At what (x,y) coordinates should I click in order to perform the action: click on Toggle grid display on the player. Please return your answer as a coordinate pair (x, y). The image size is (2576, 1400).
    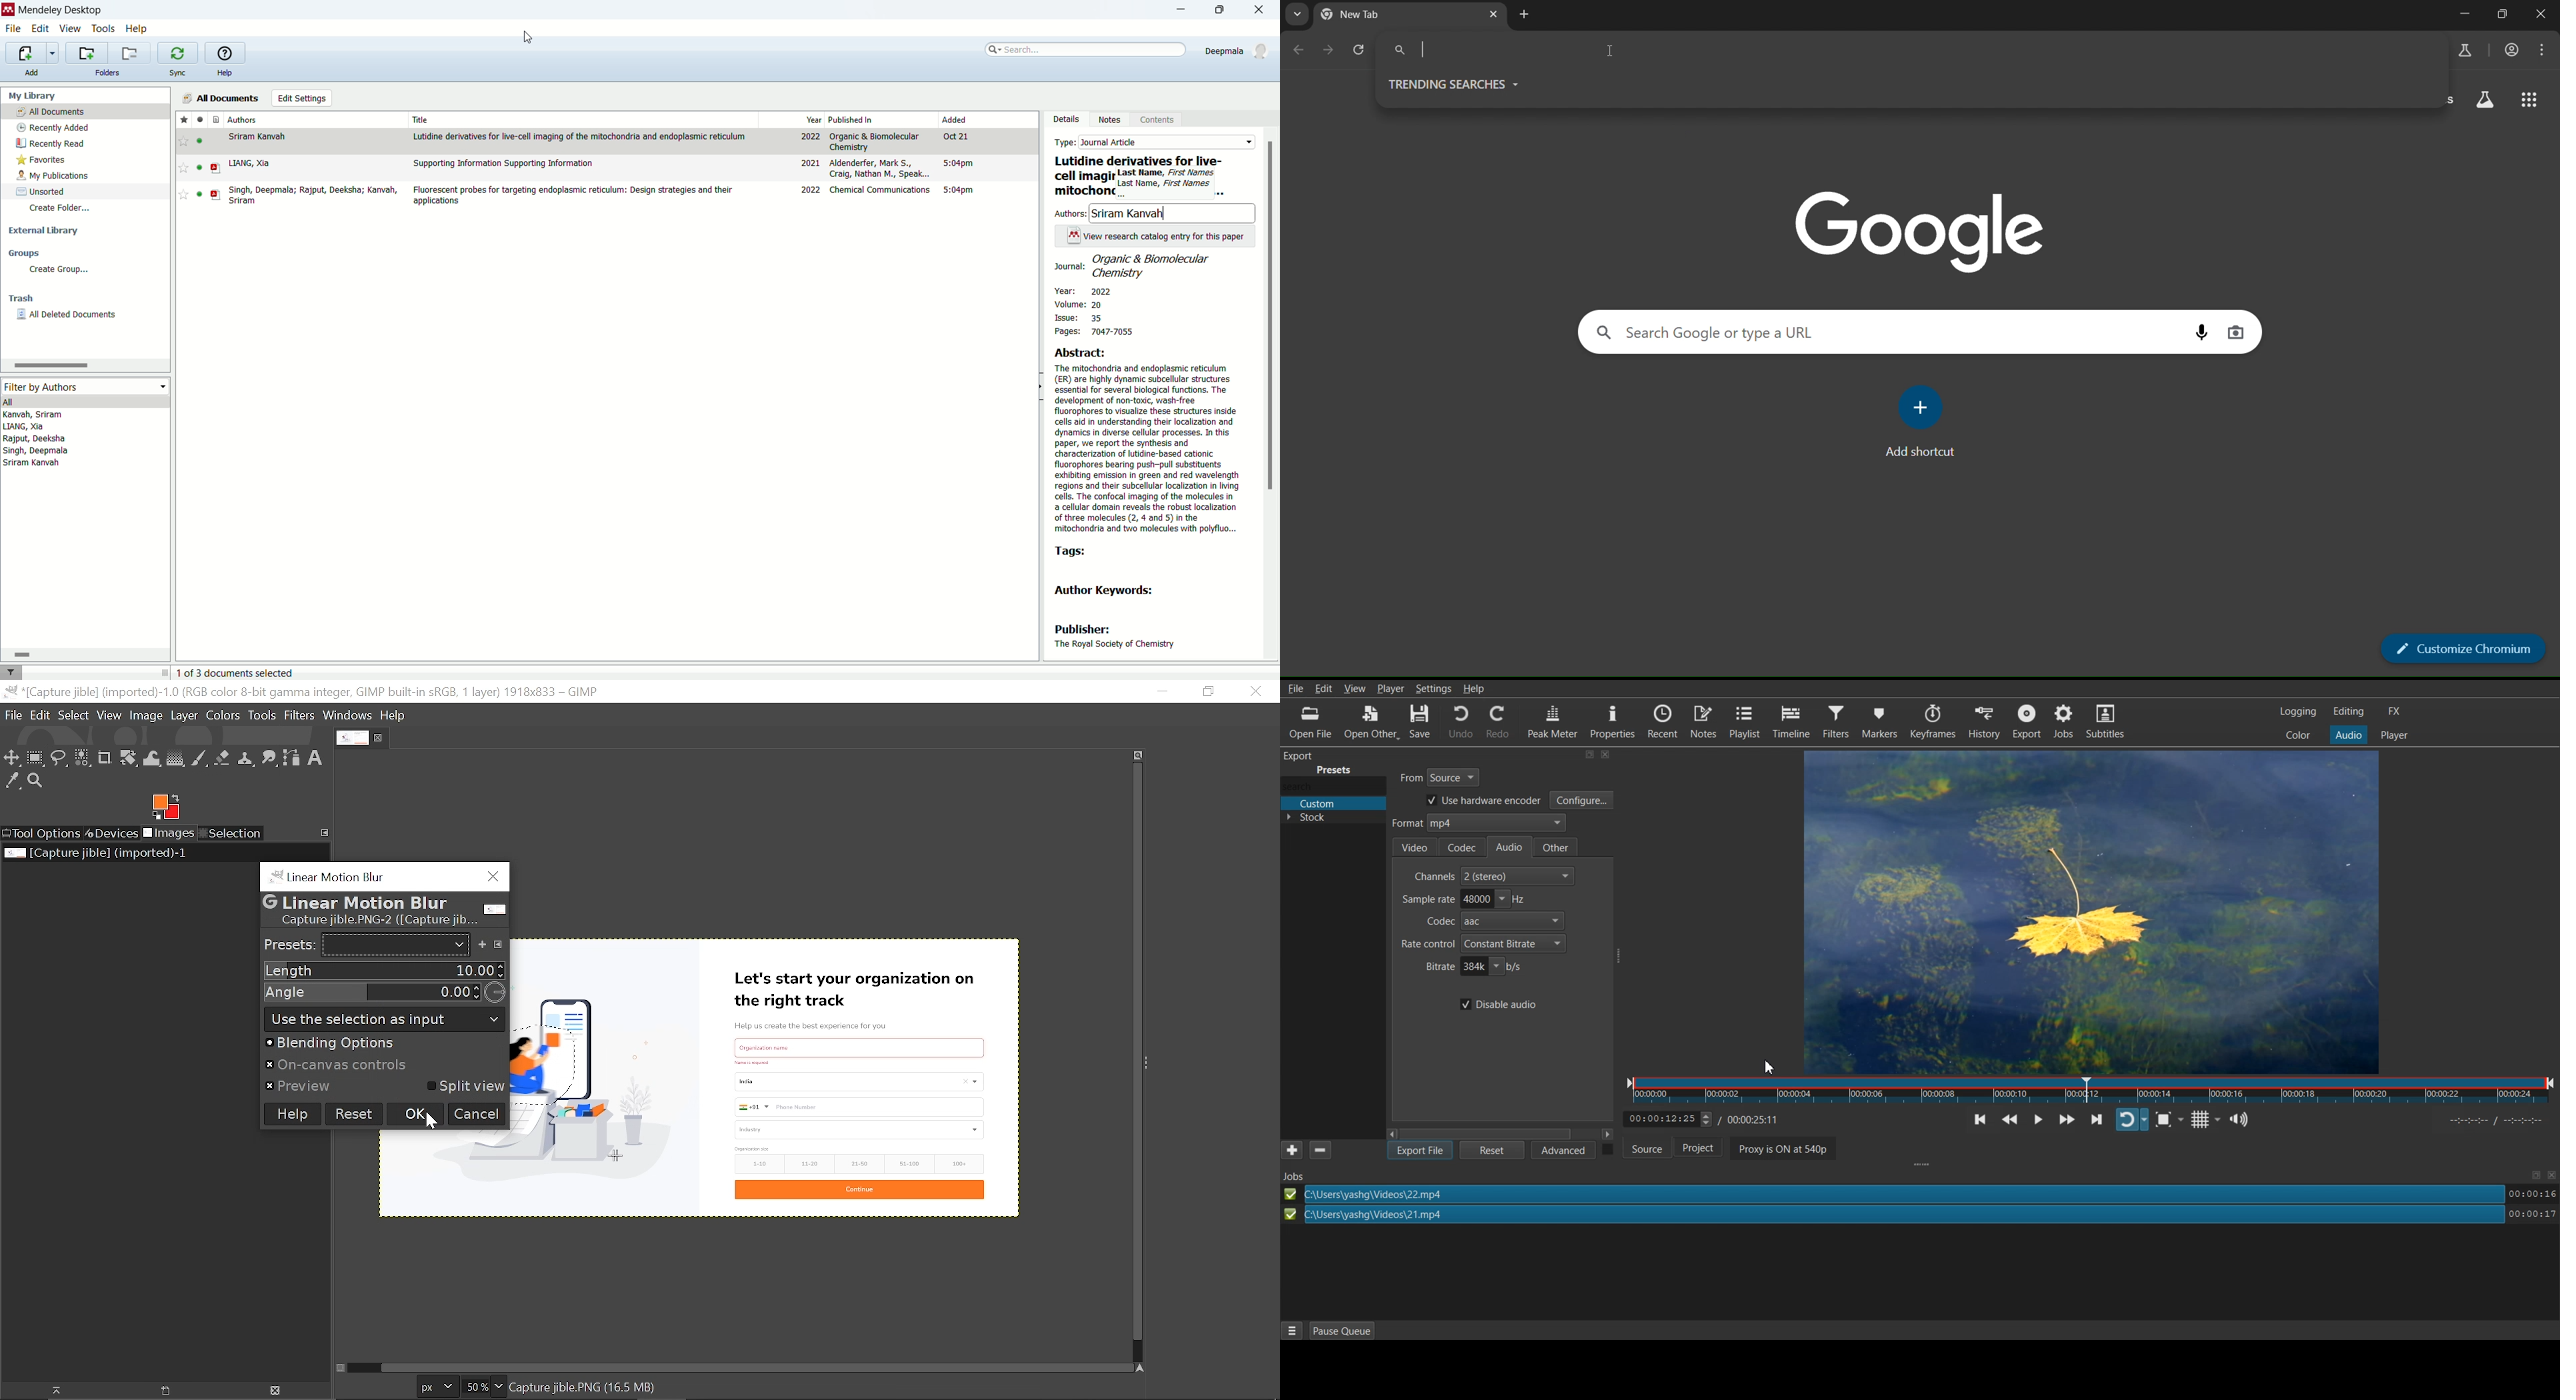
    Looking at the image, I should click on (2207, 1119).